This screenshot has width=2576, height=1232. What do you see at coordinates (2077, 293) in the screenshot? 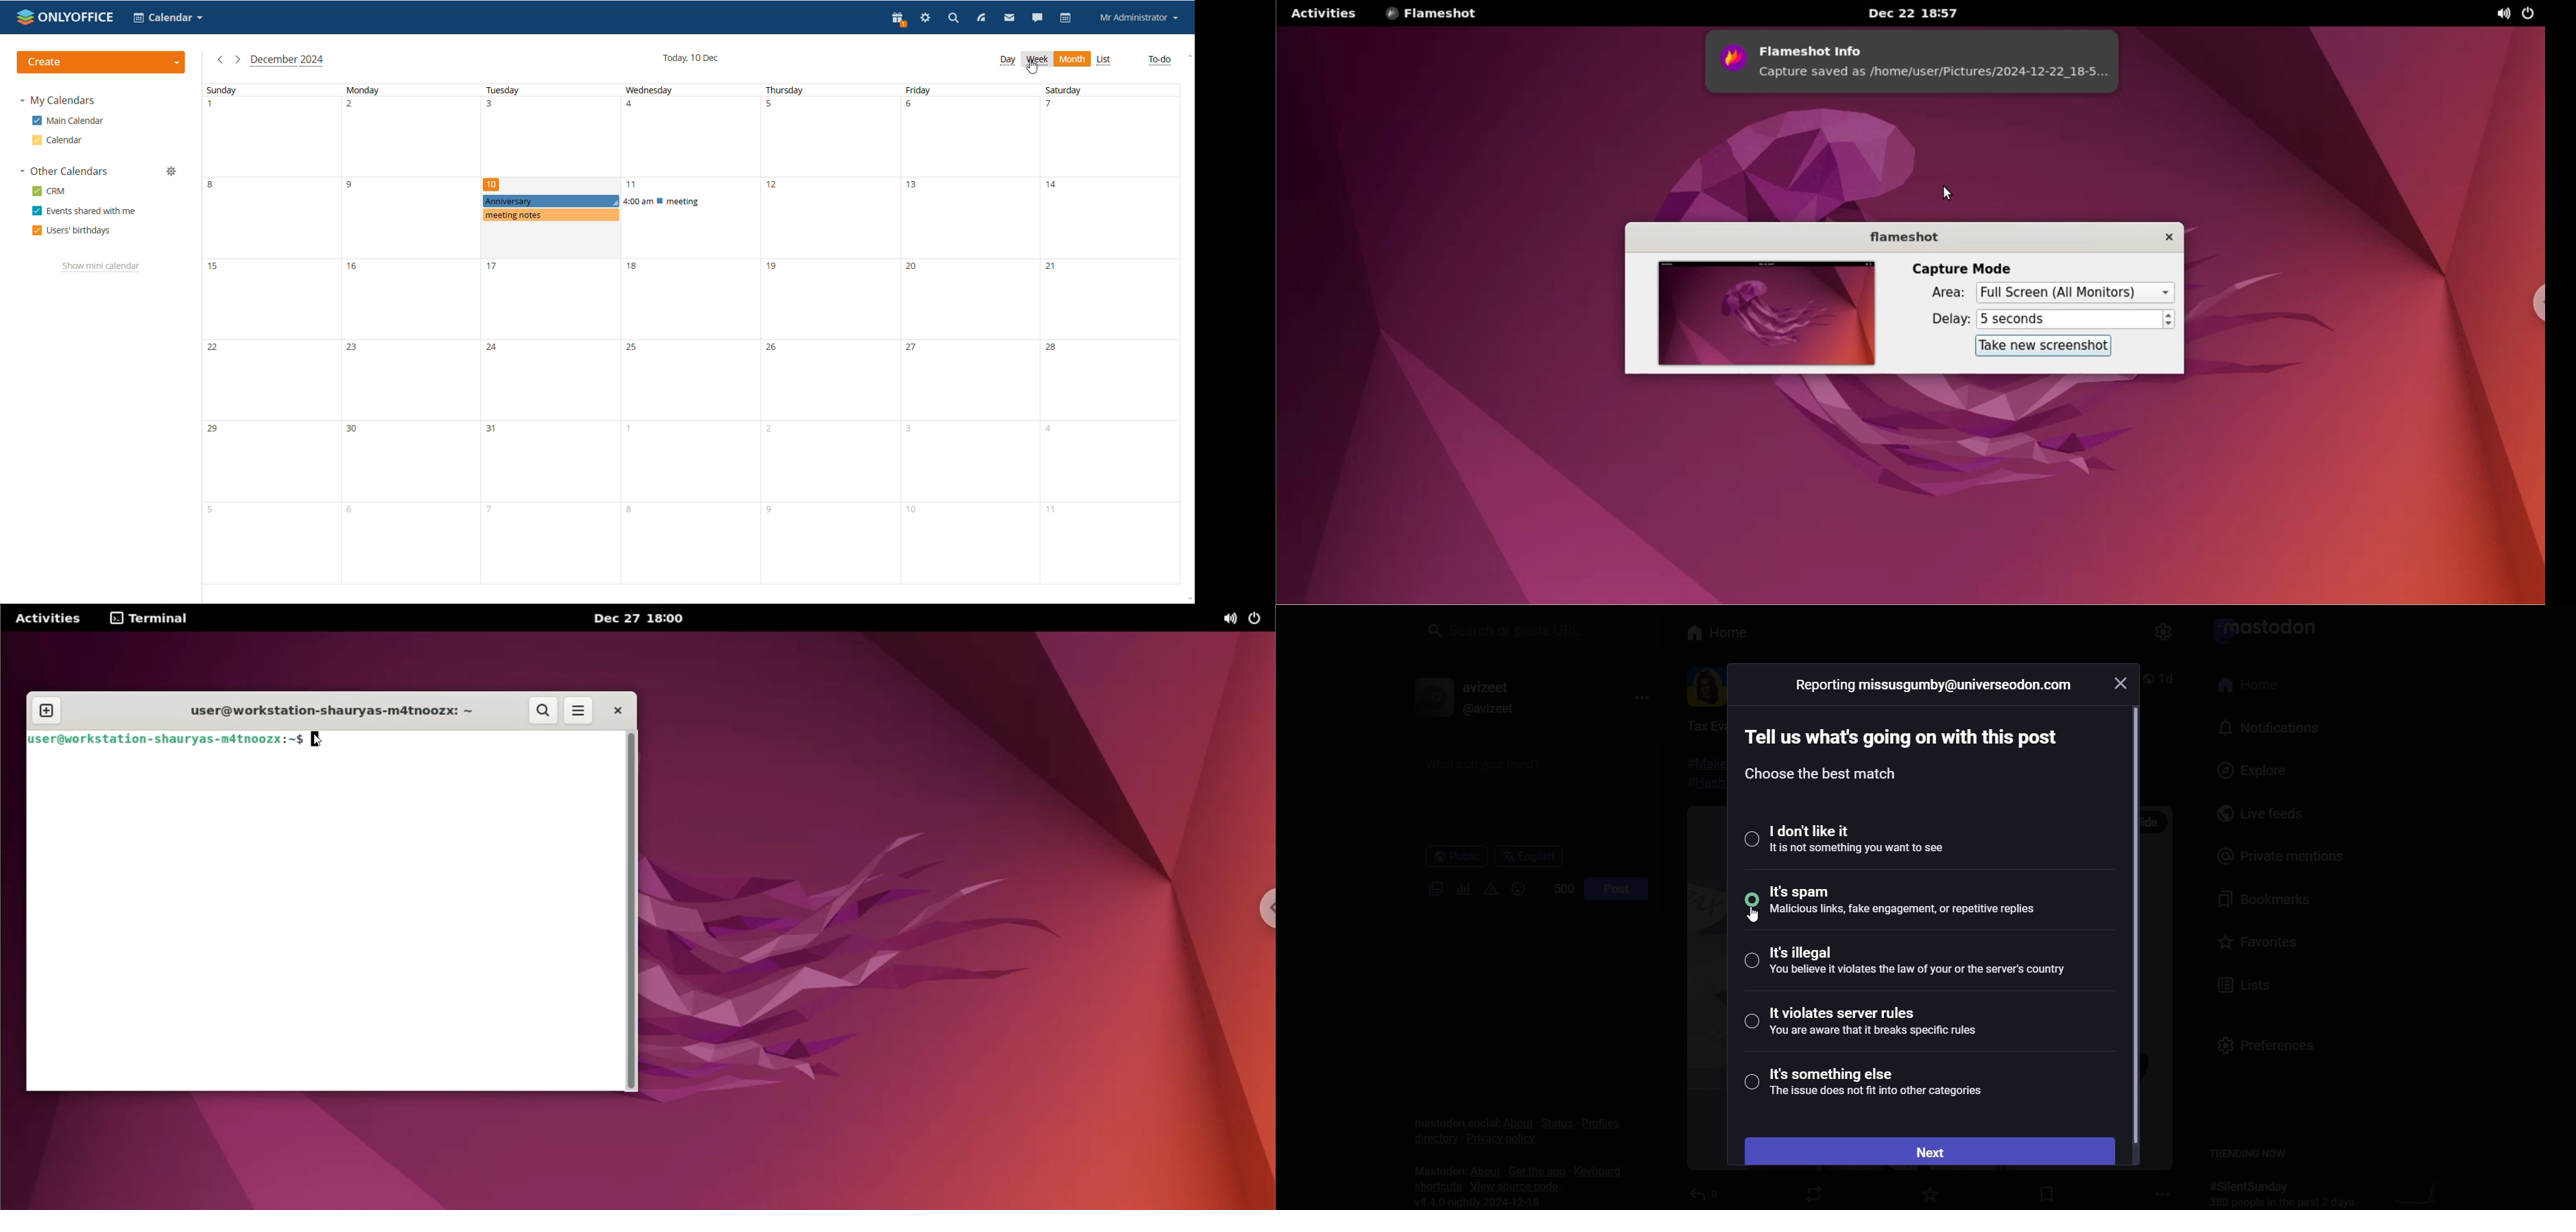
I see `capture area options` at bounding box center [2077, 293].